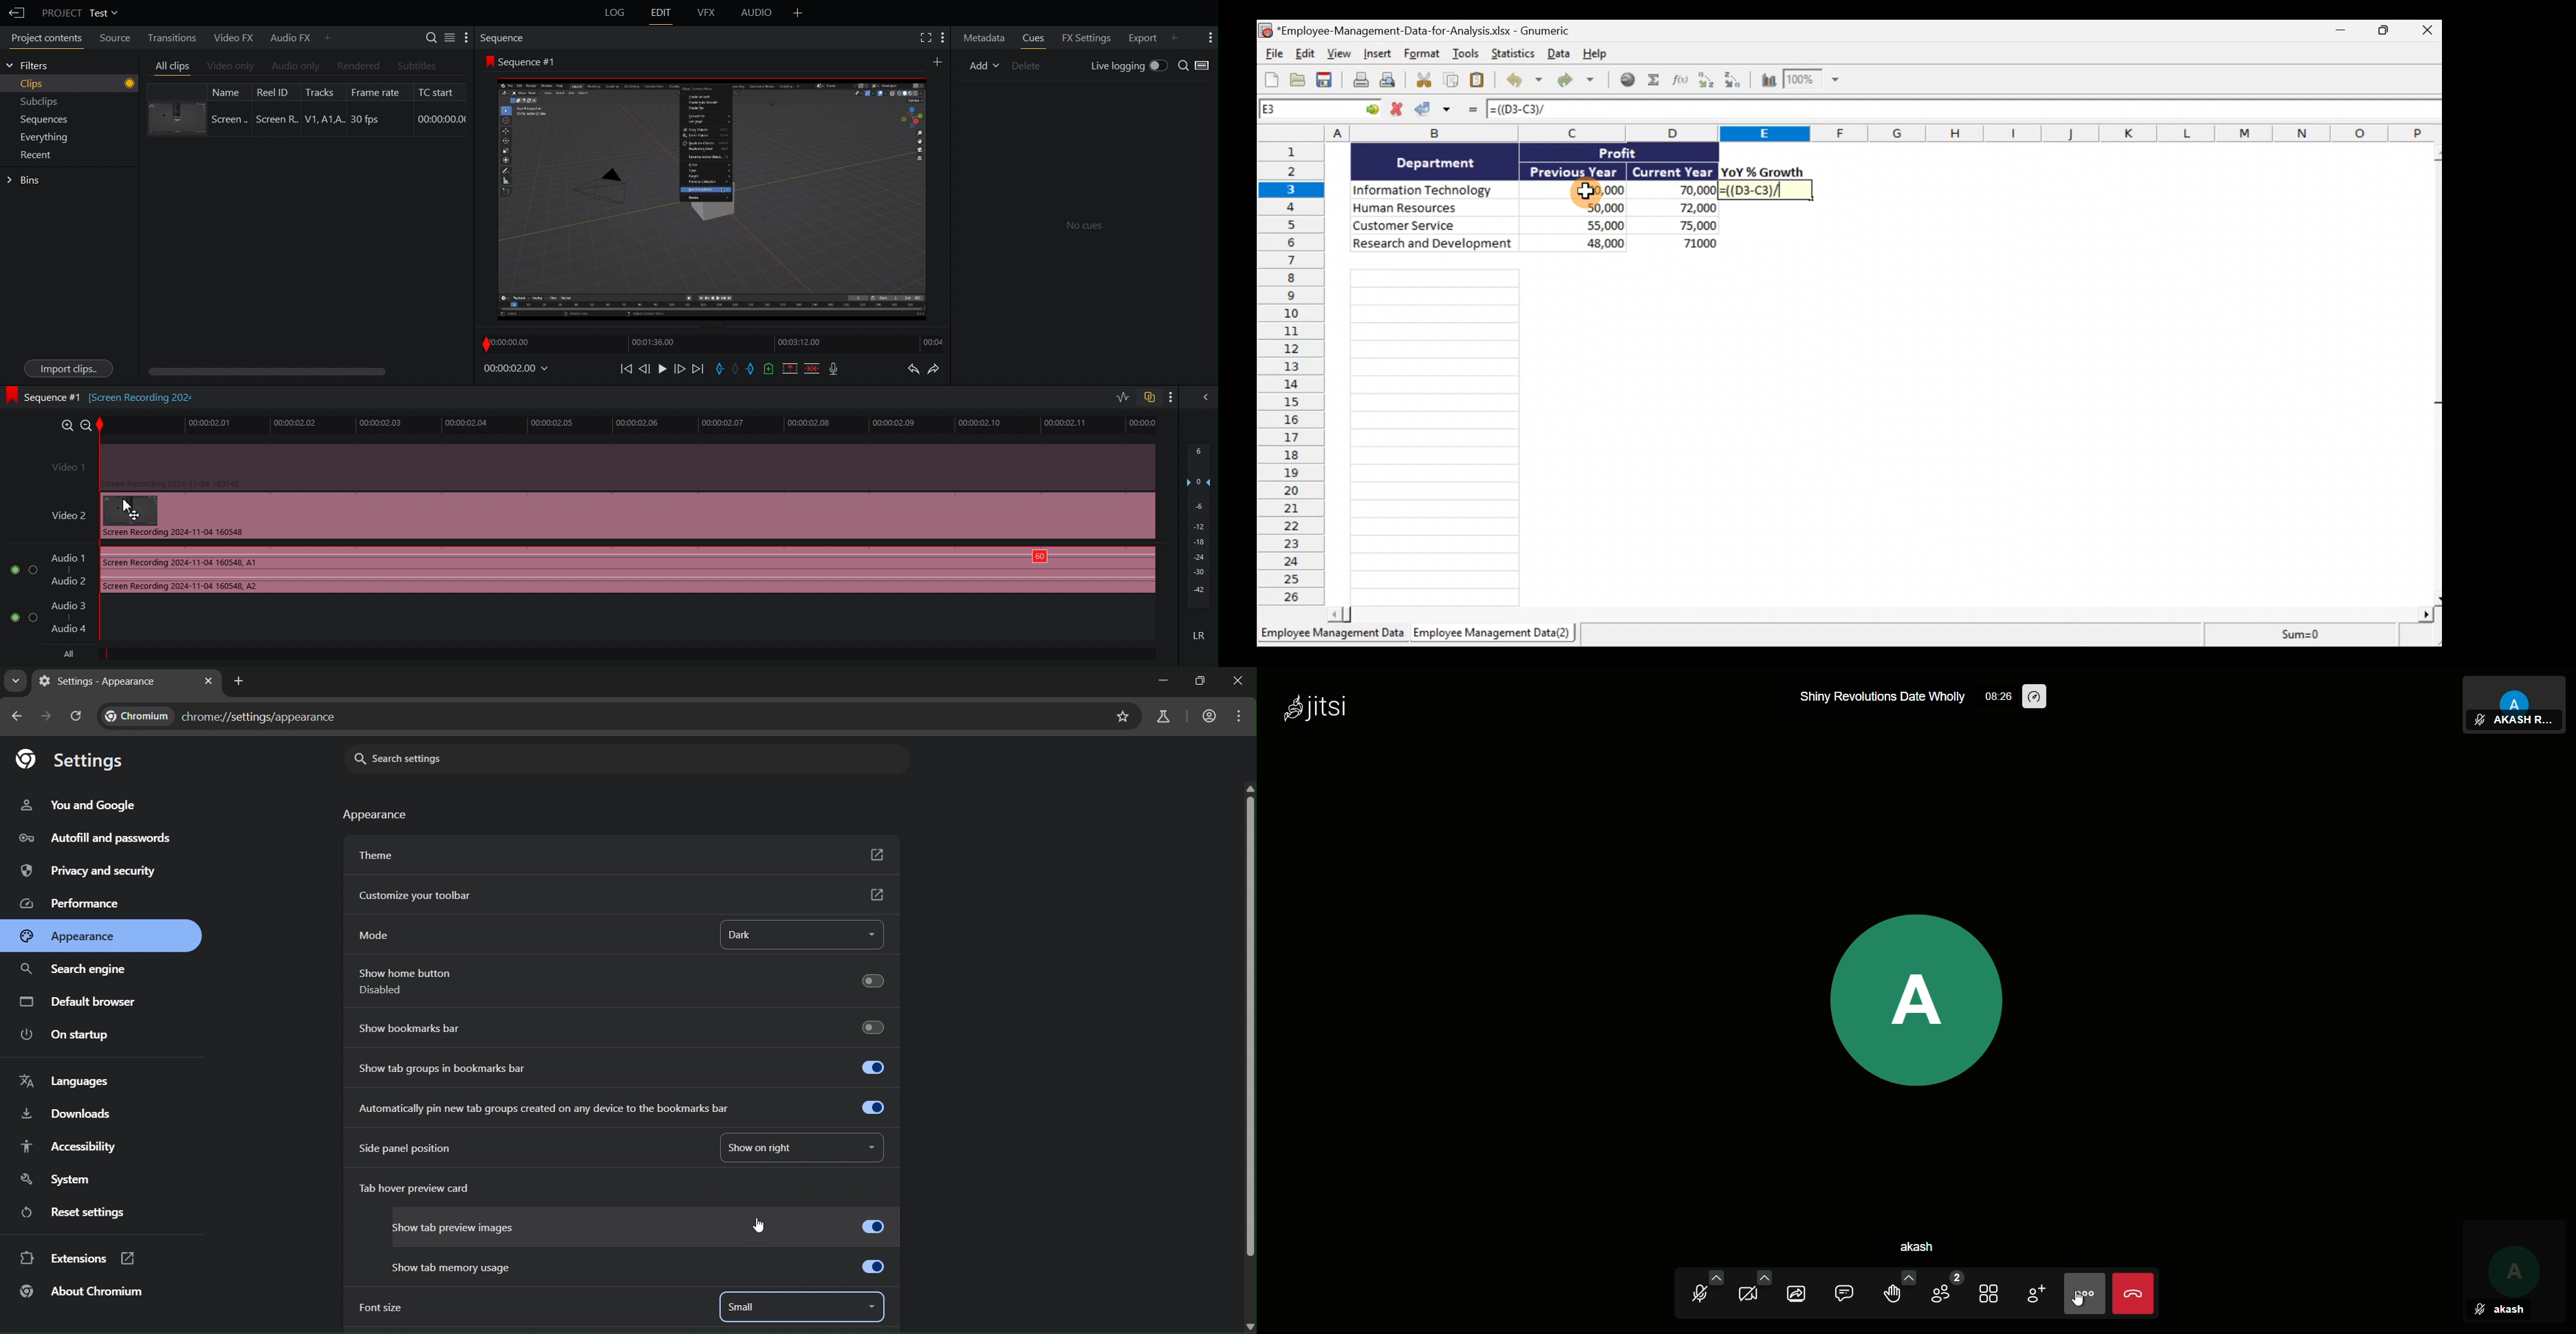 Image resolution: width=2576 pixels, height=1344 pixels. Describe the element at coordinates (707, 13) in the screenshot. I see `VFX` at that location.